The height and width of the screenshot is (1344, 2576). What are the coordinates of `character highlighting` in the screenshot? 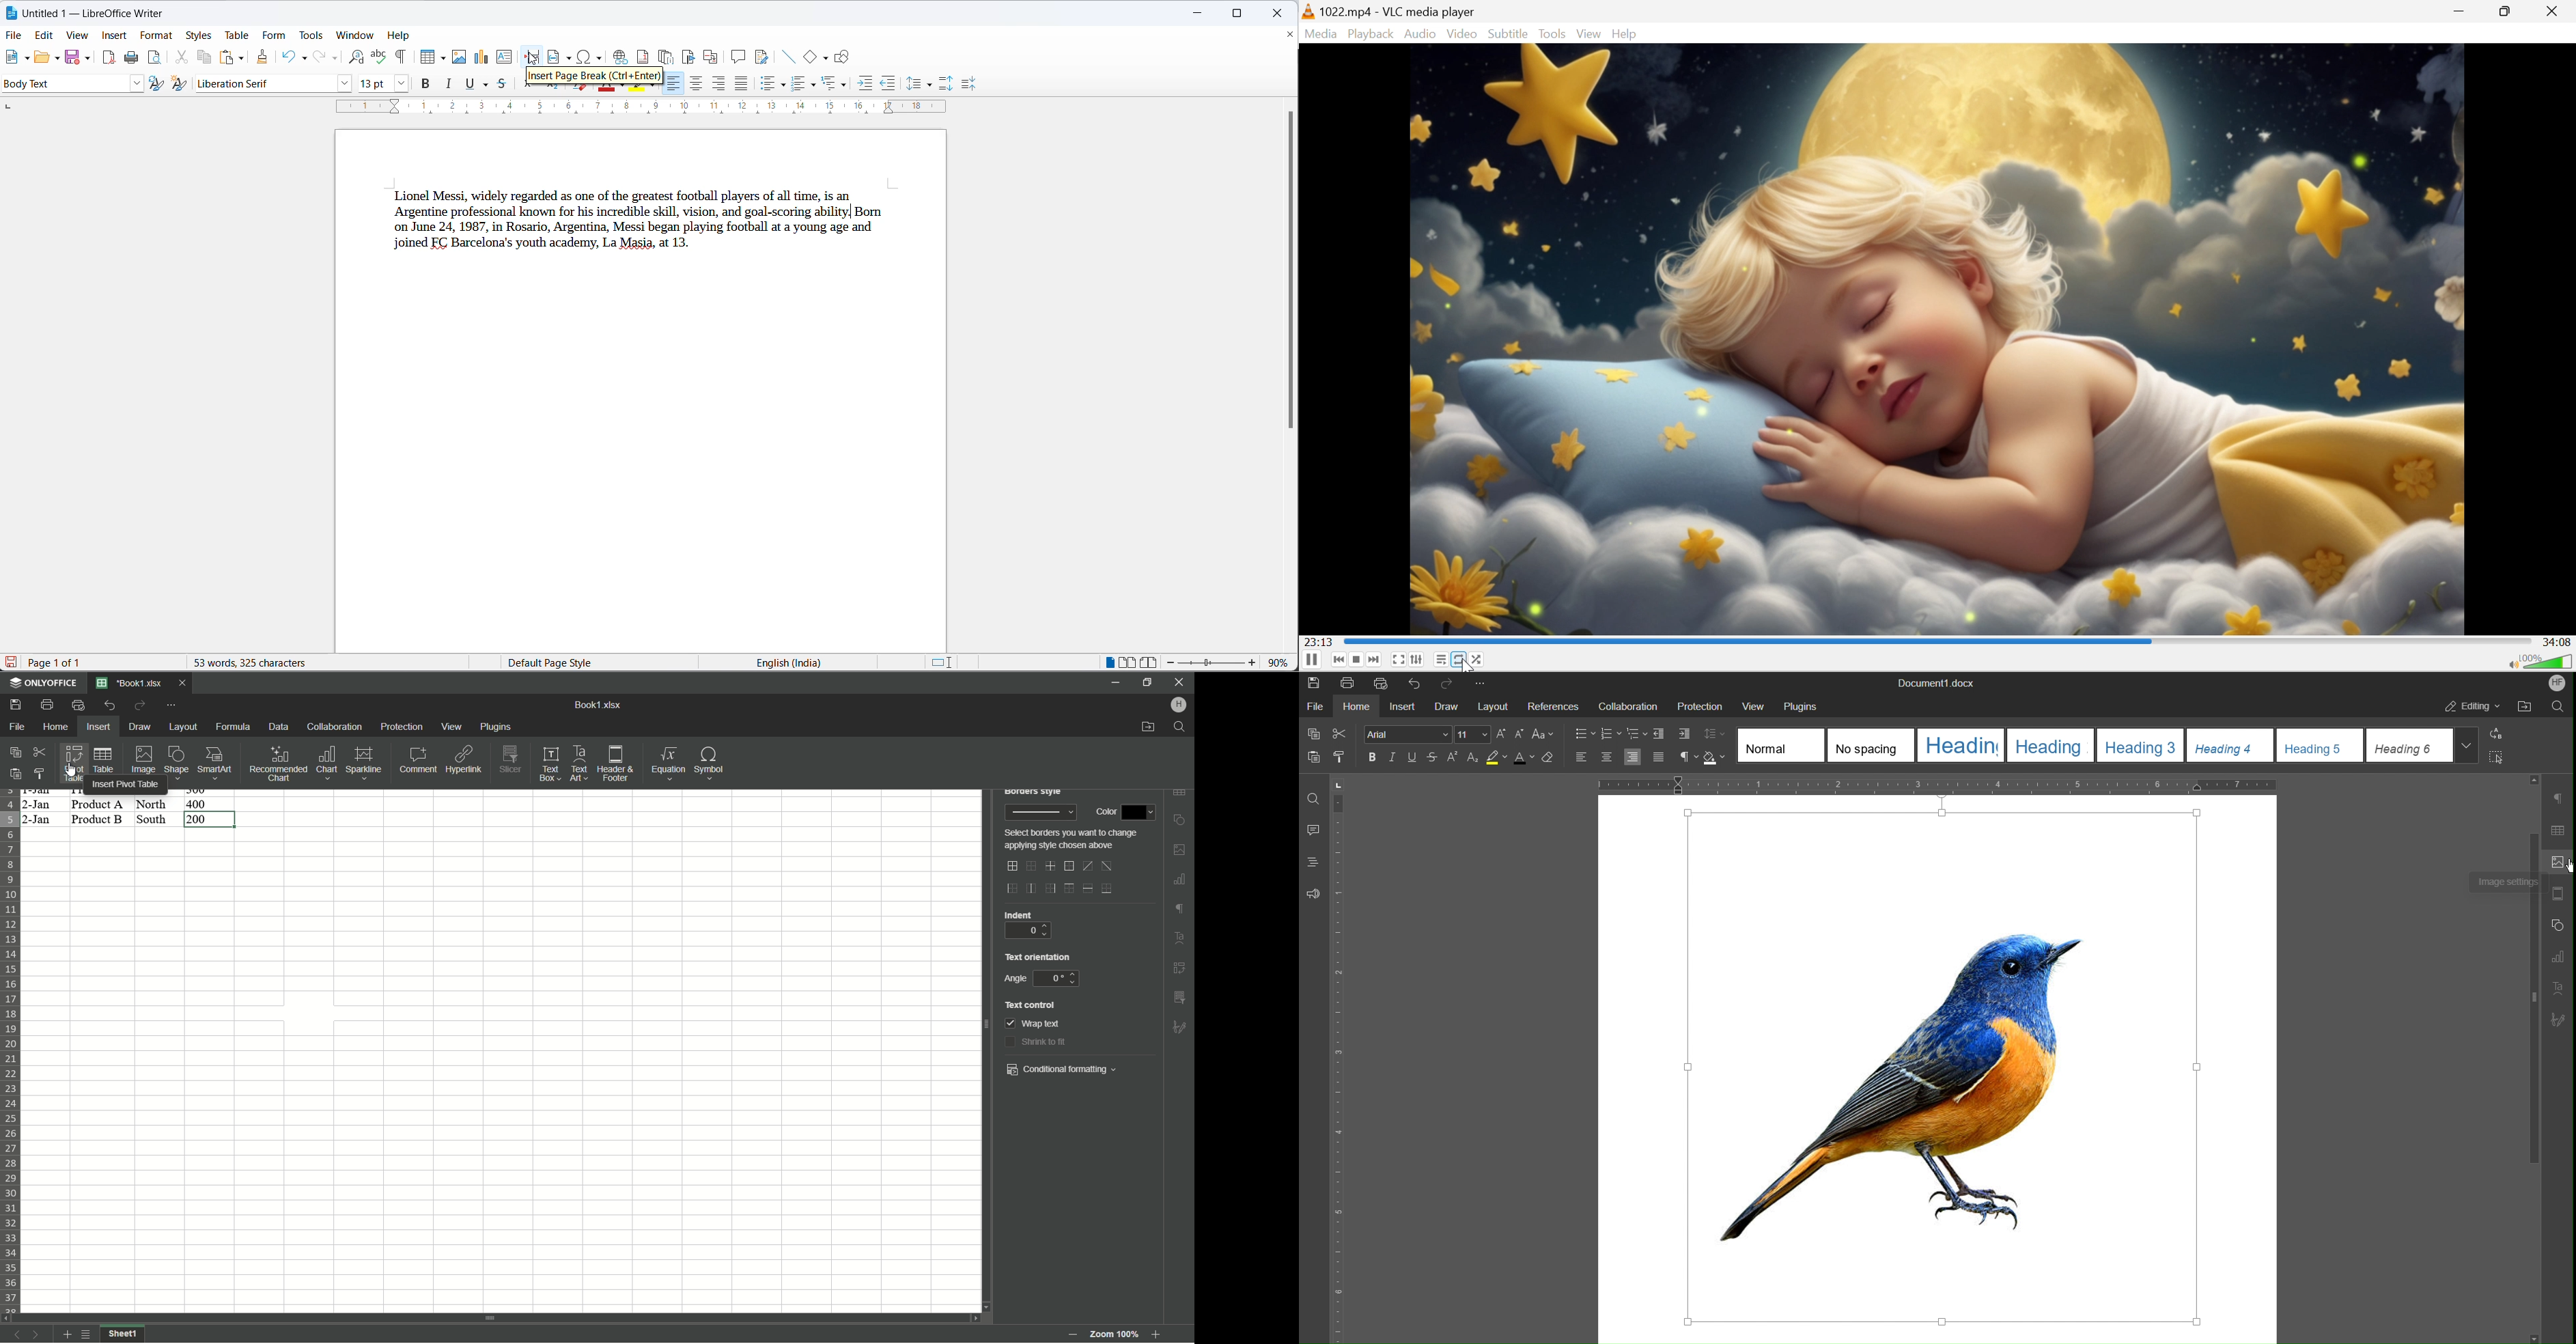 It's located at (655, 87).